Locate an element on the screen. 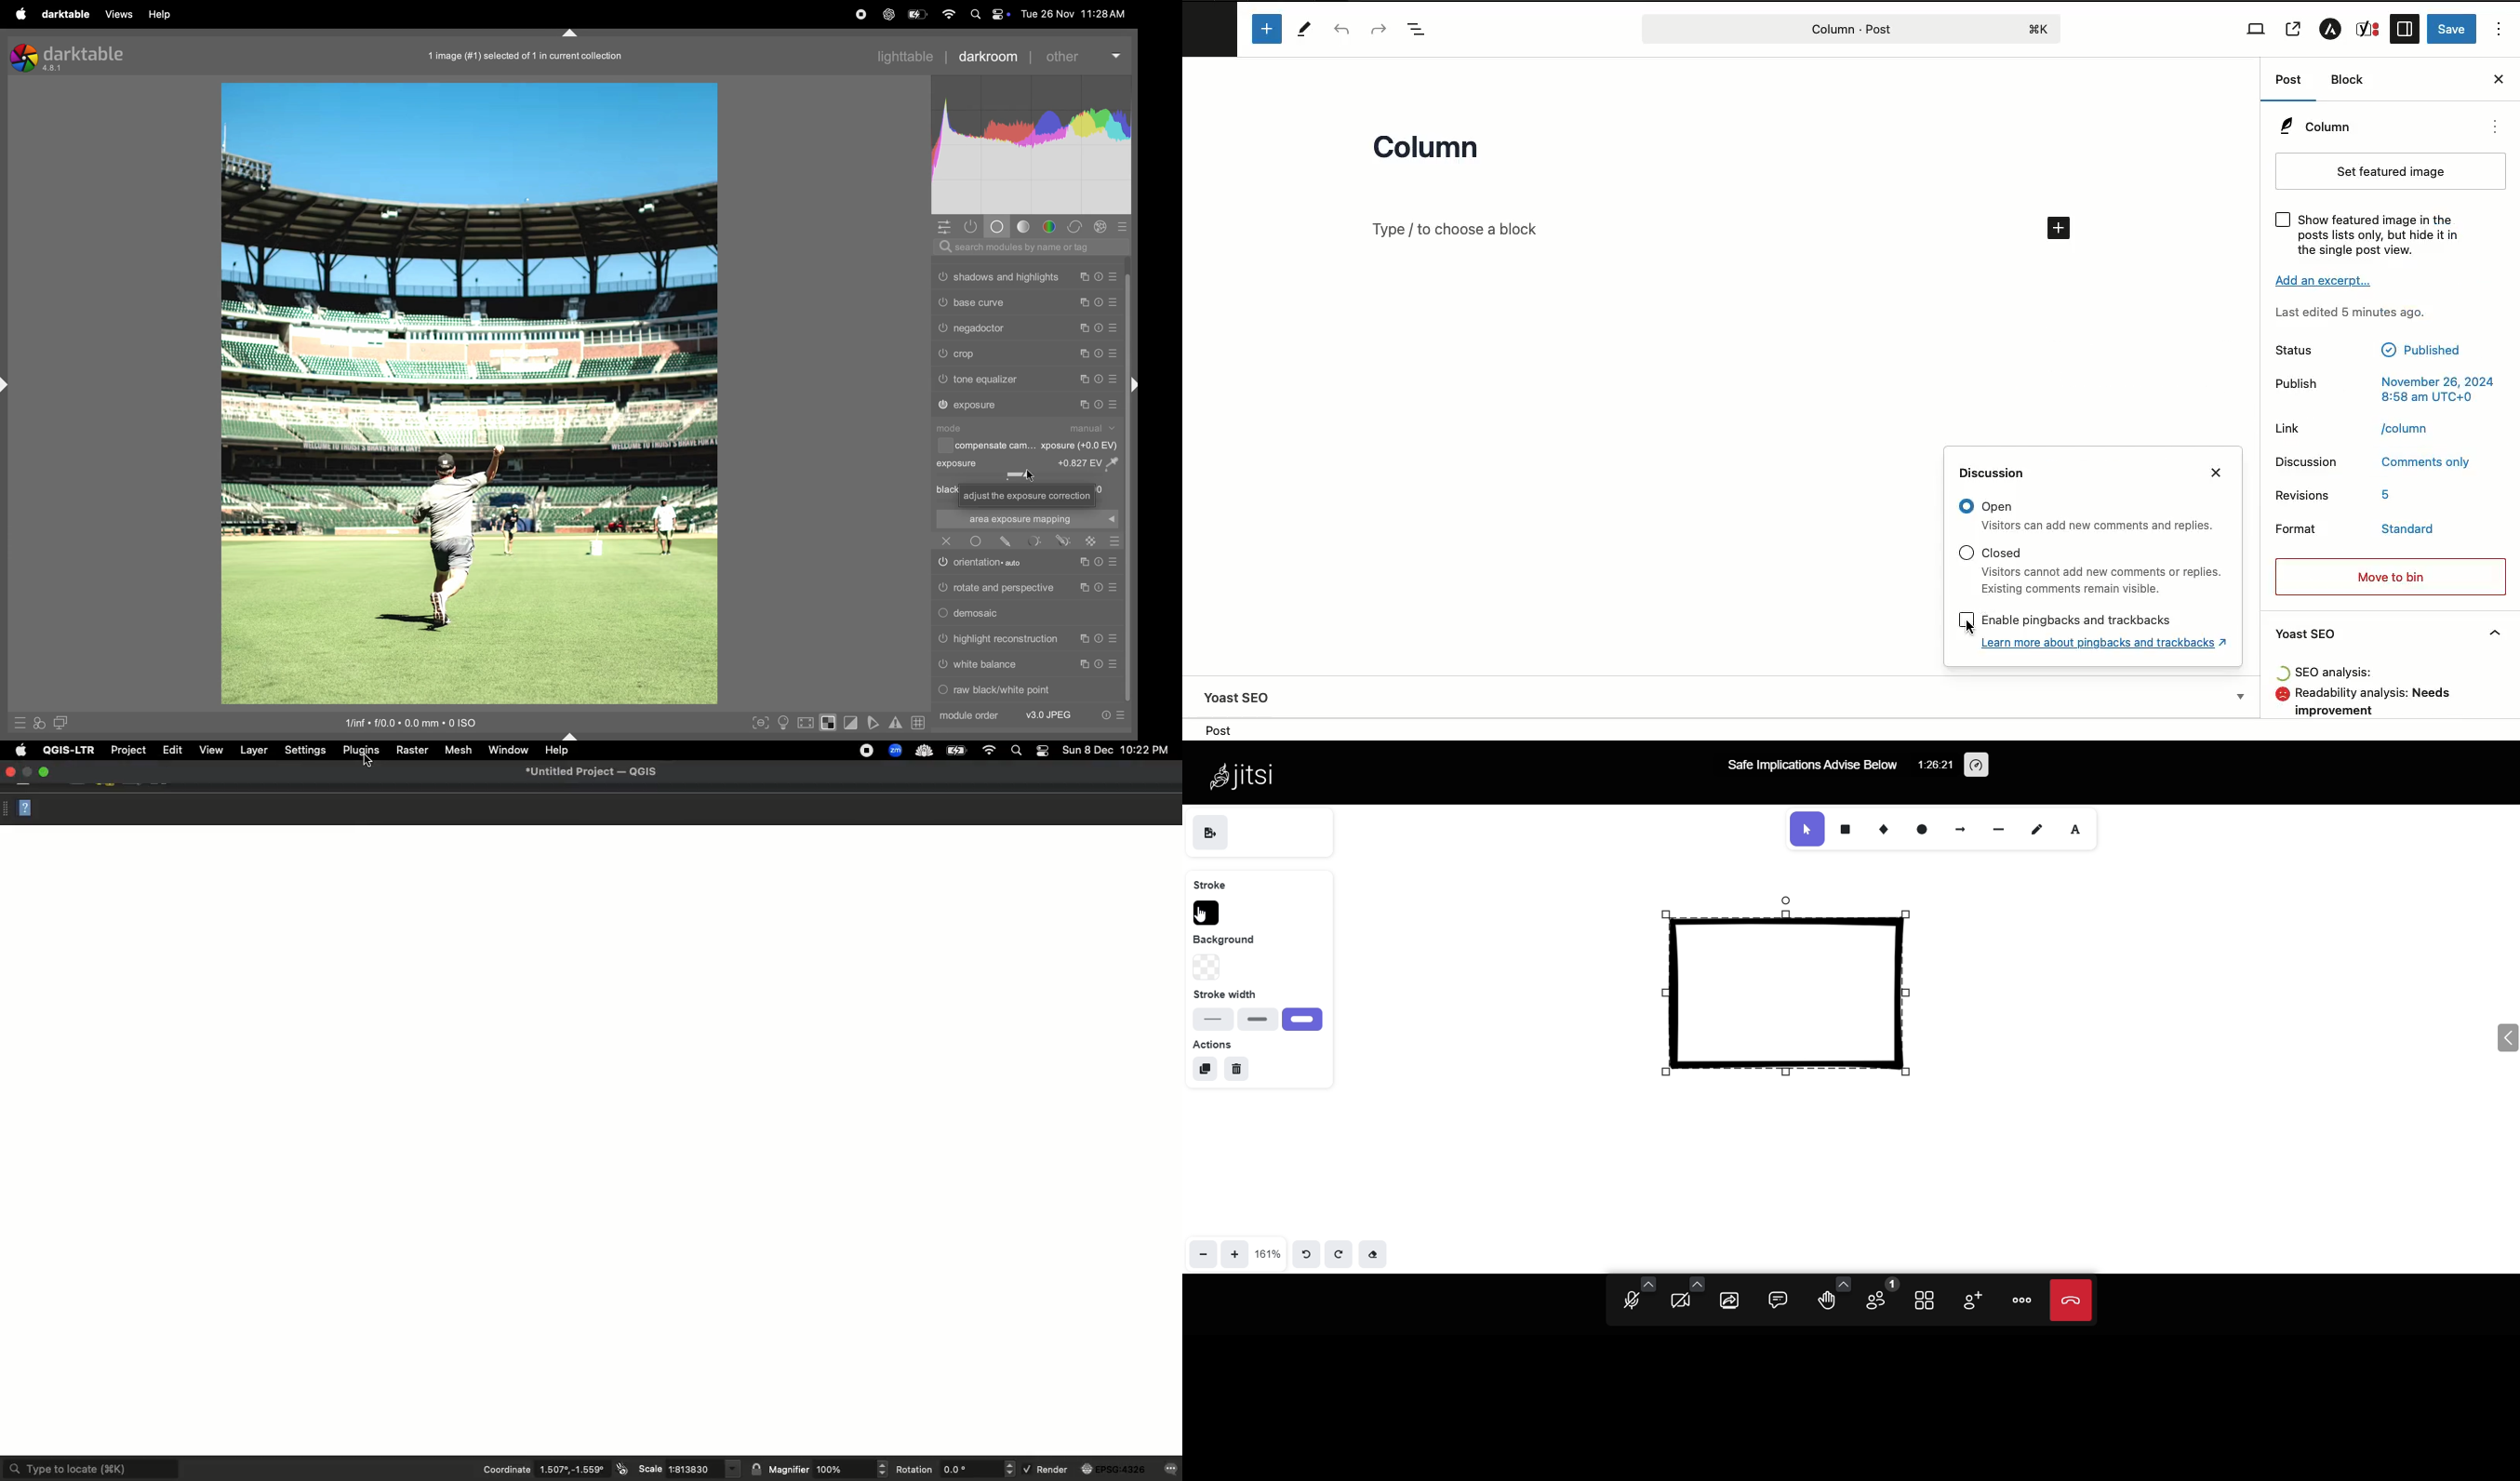 The image size is (2520, 1484). Presets is located at coordinates (1122, 716).